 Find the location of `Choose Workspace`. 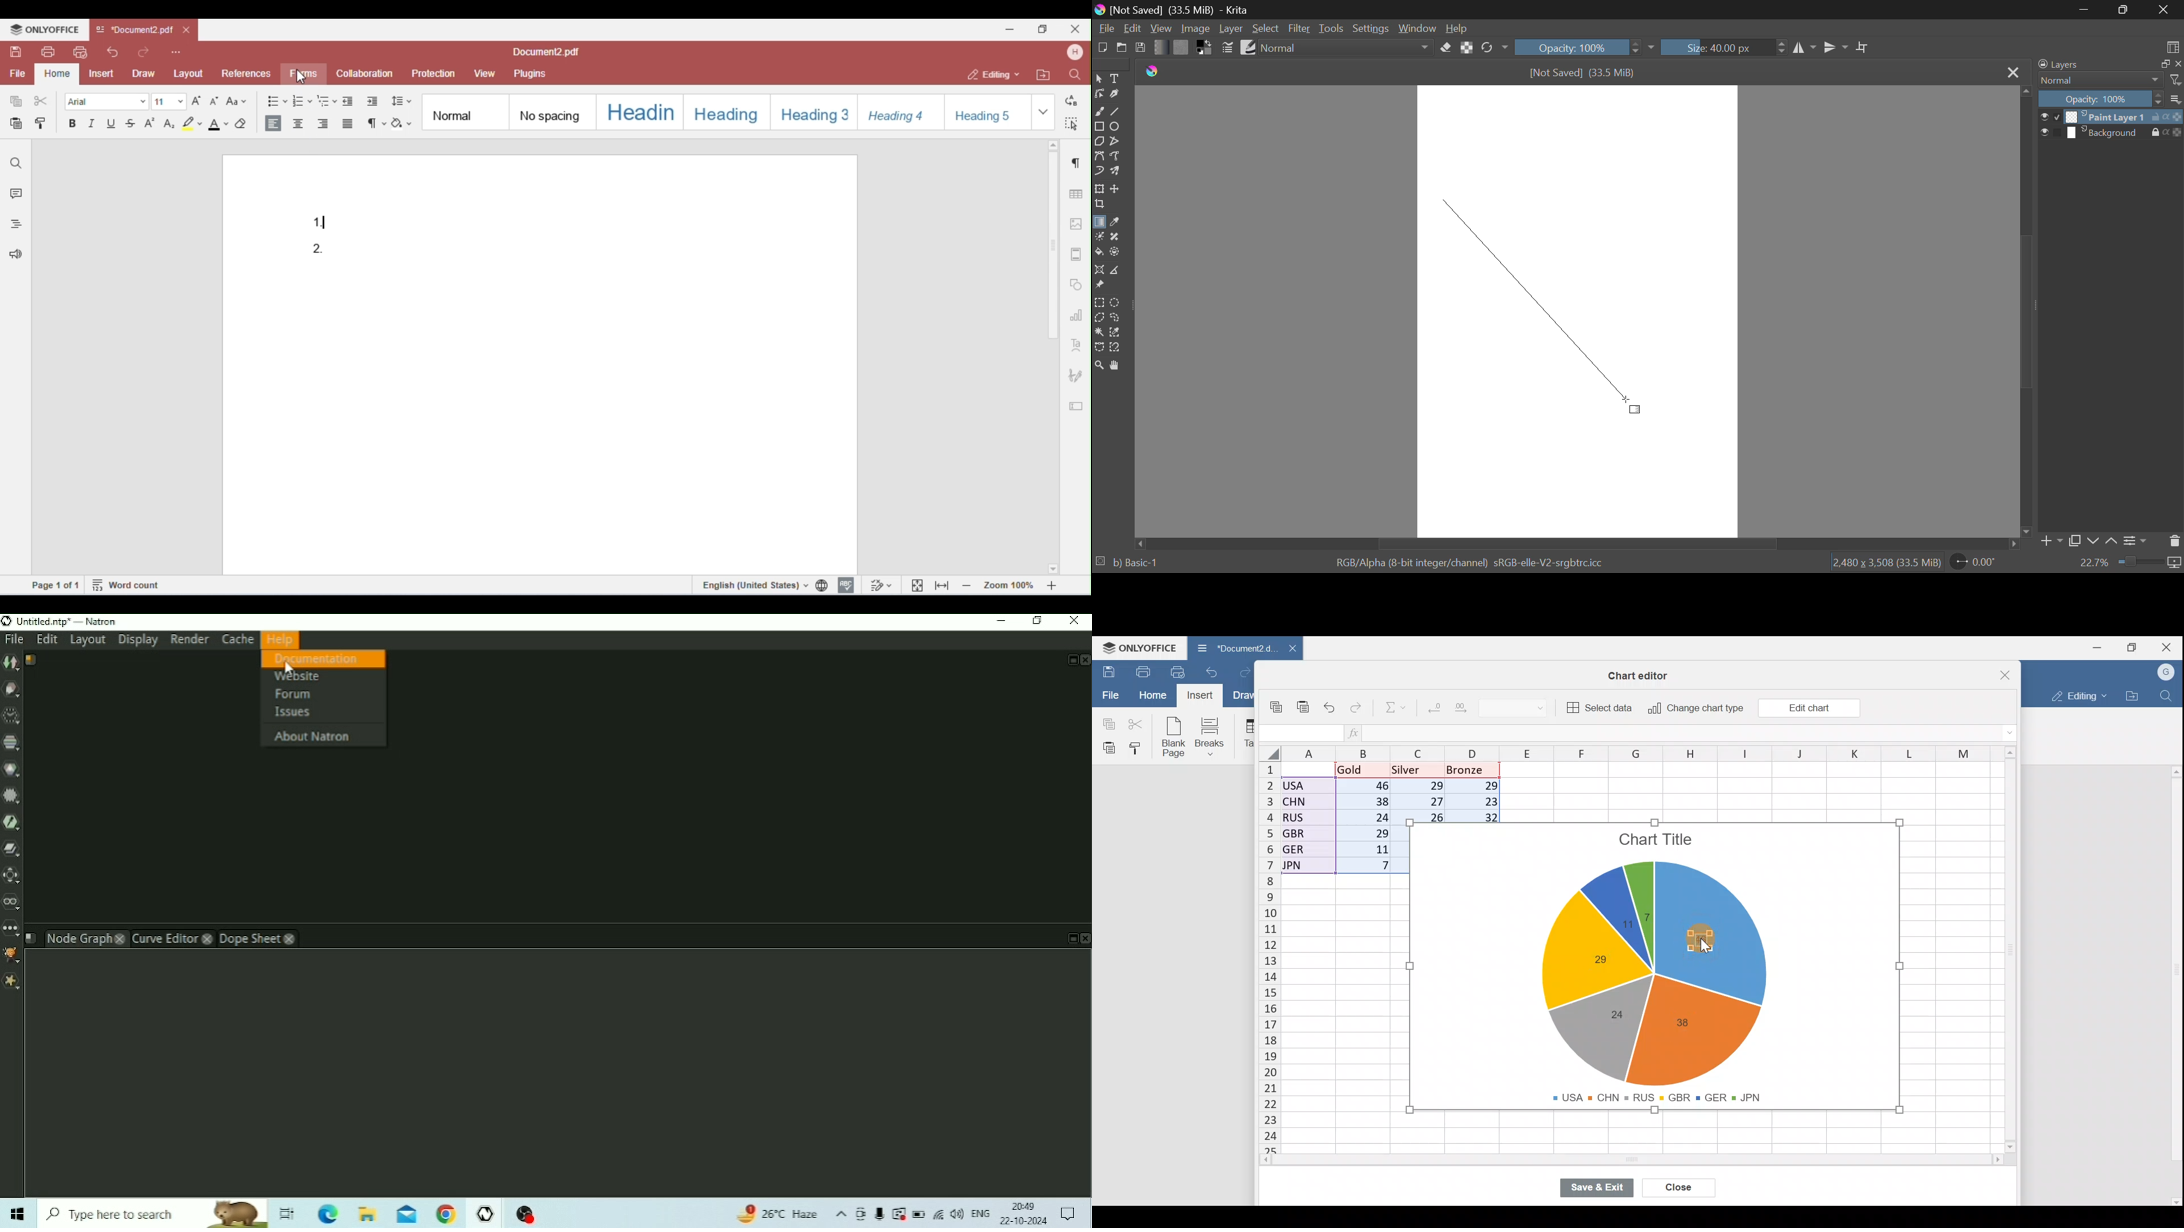

Choose Workspace is located at coordinates (2171, 45).